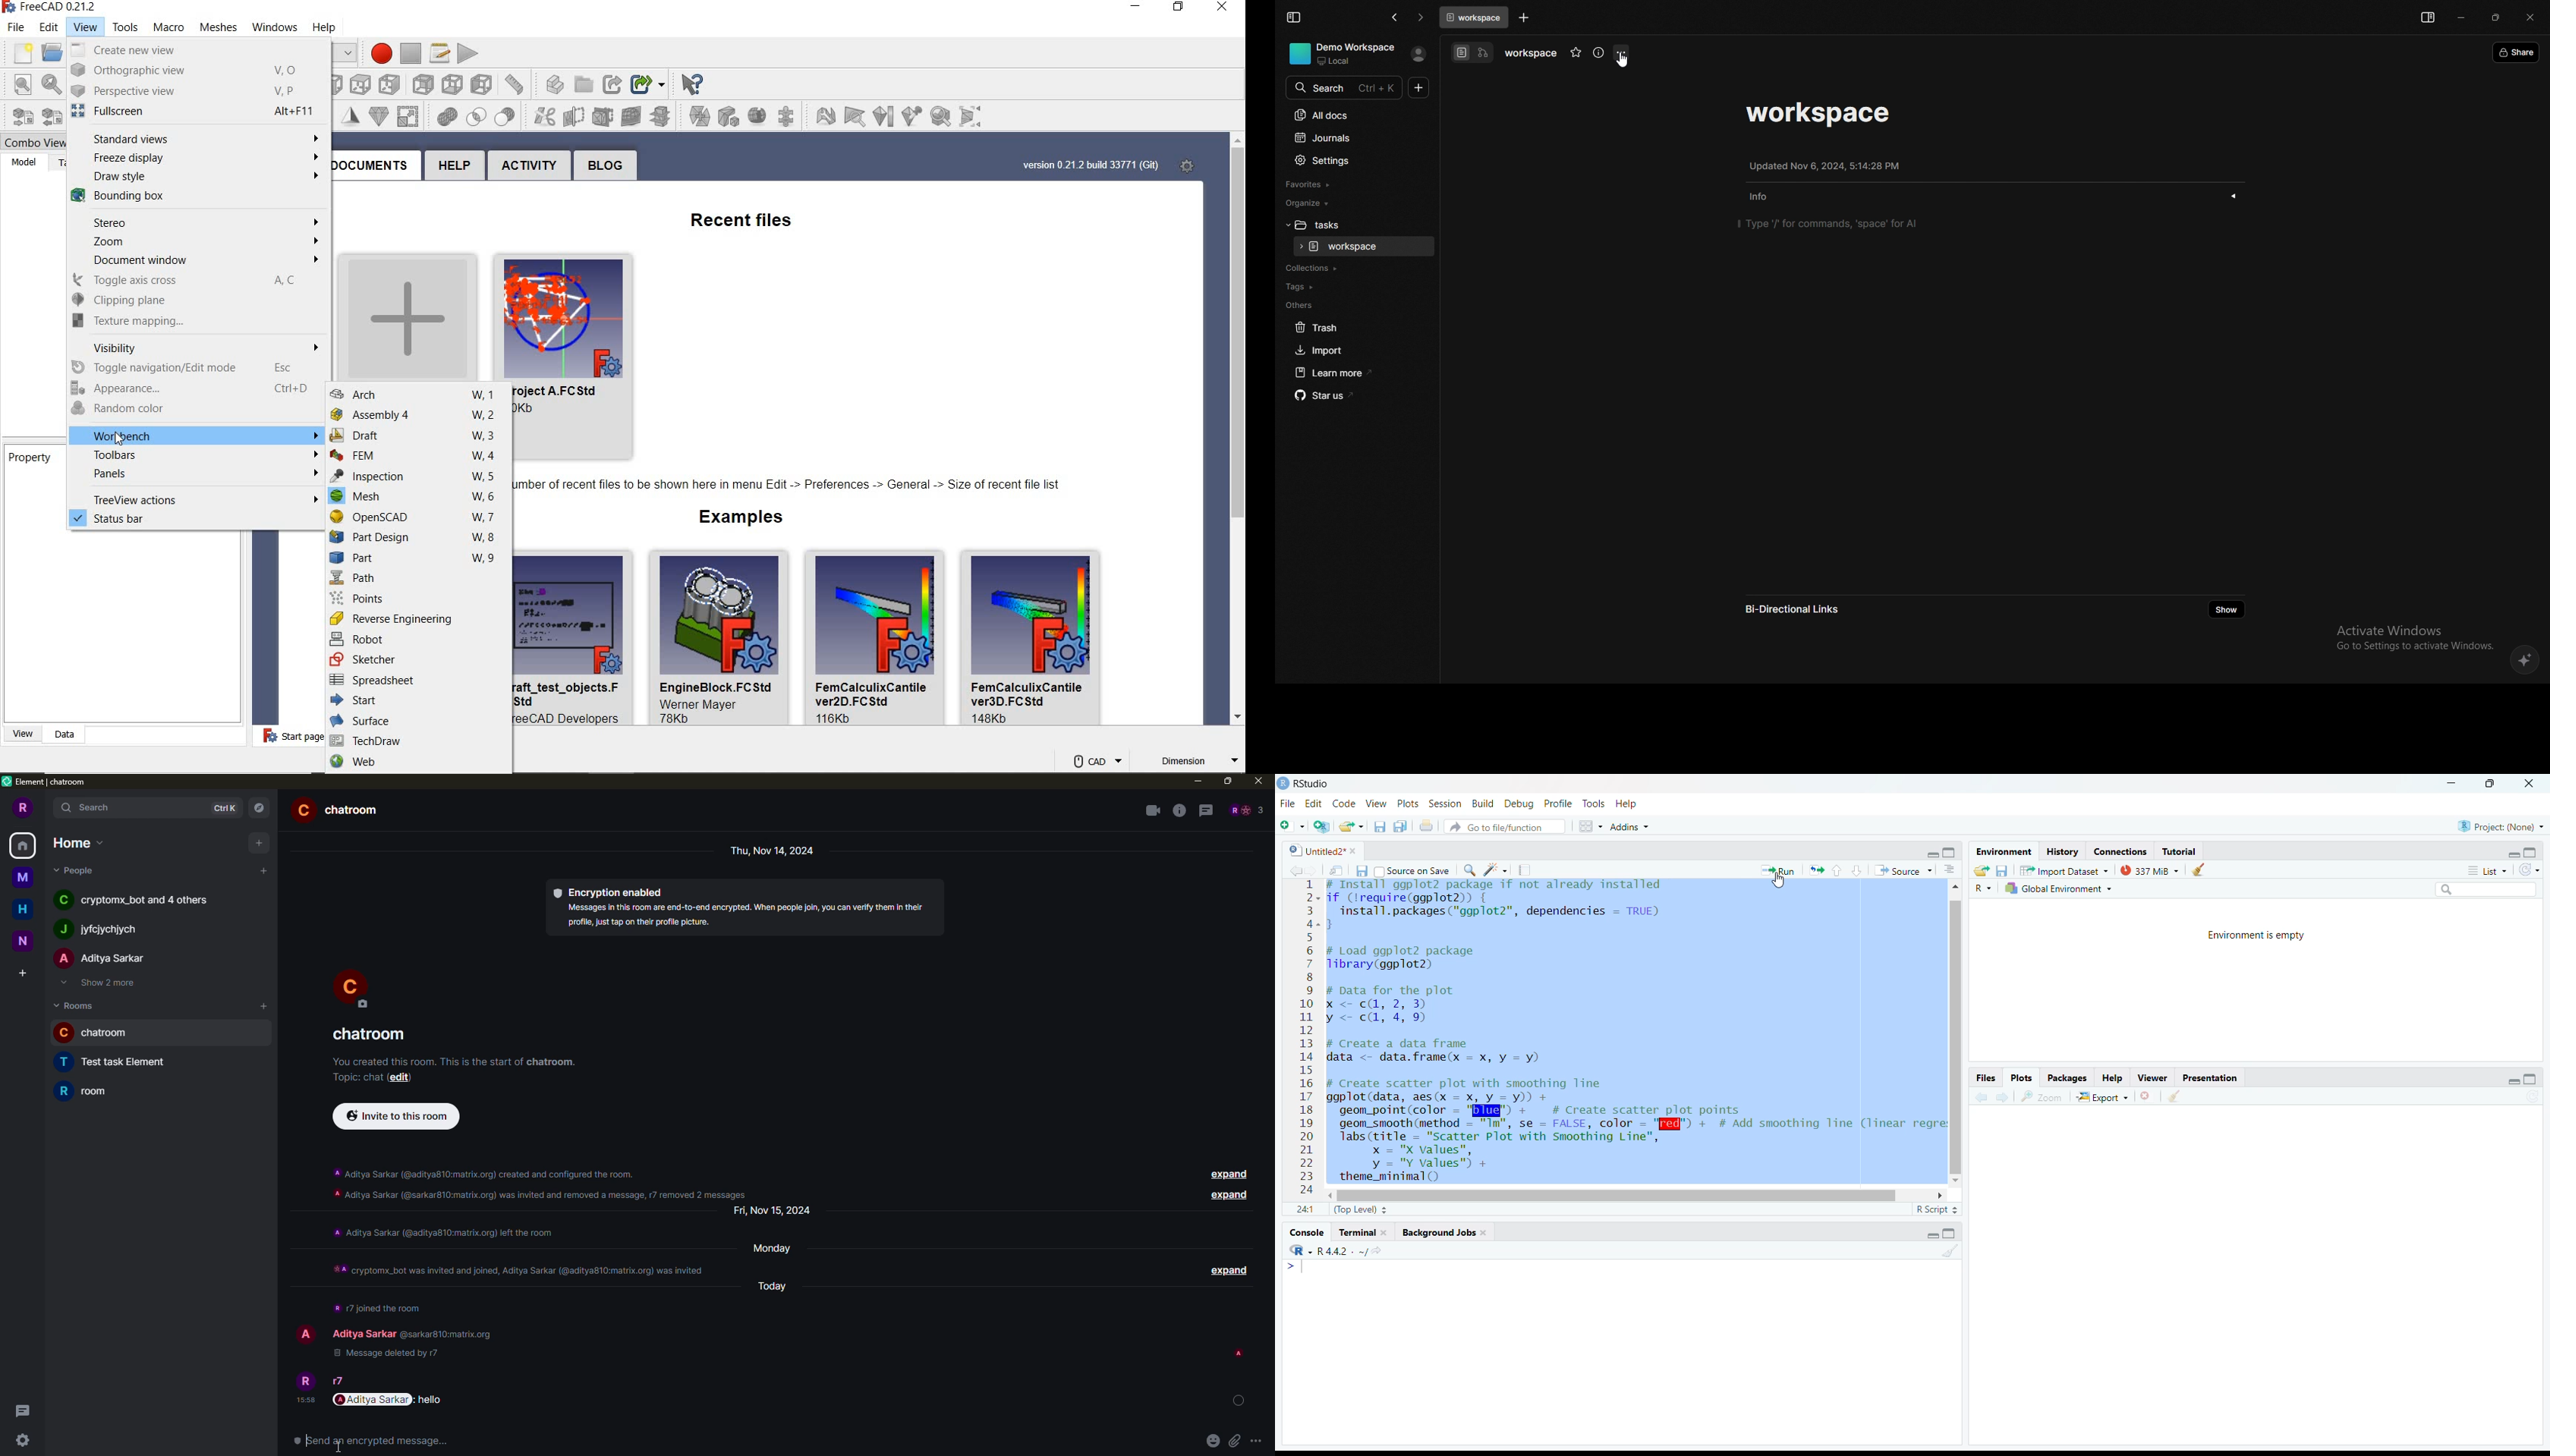  Describe the element at coordinates (2525, 659) in the screenshot. I see `affine AI` at that location.